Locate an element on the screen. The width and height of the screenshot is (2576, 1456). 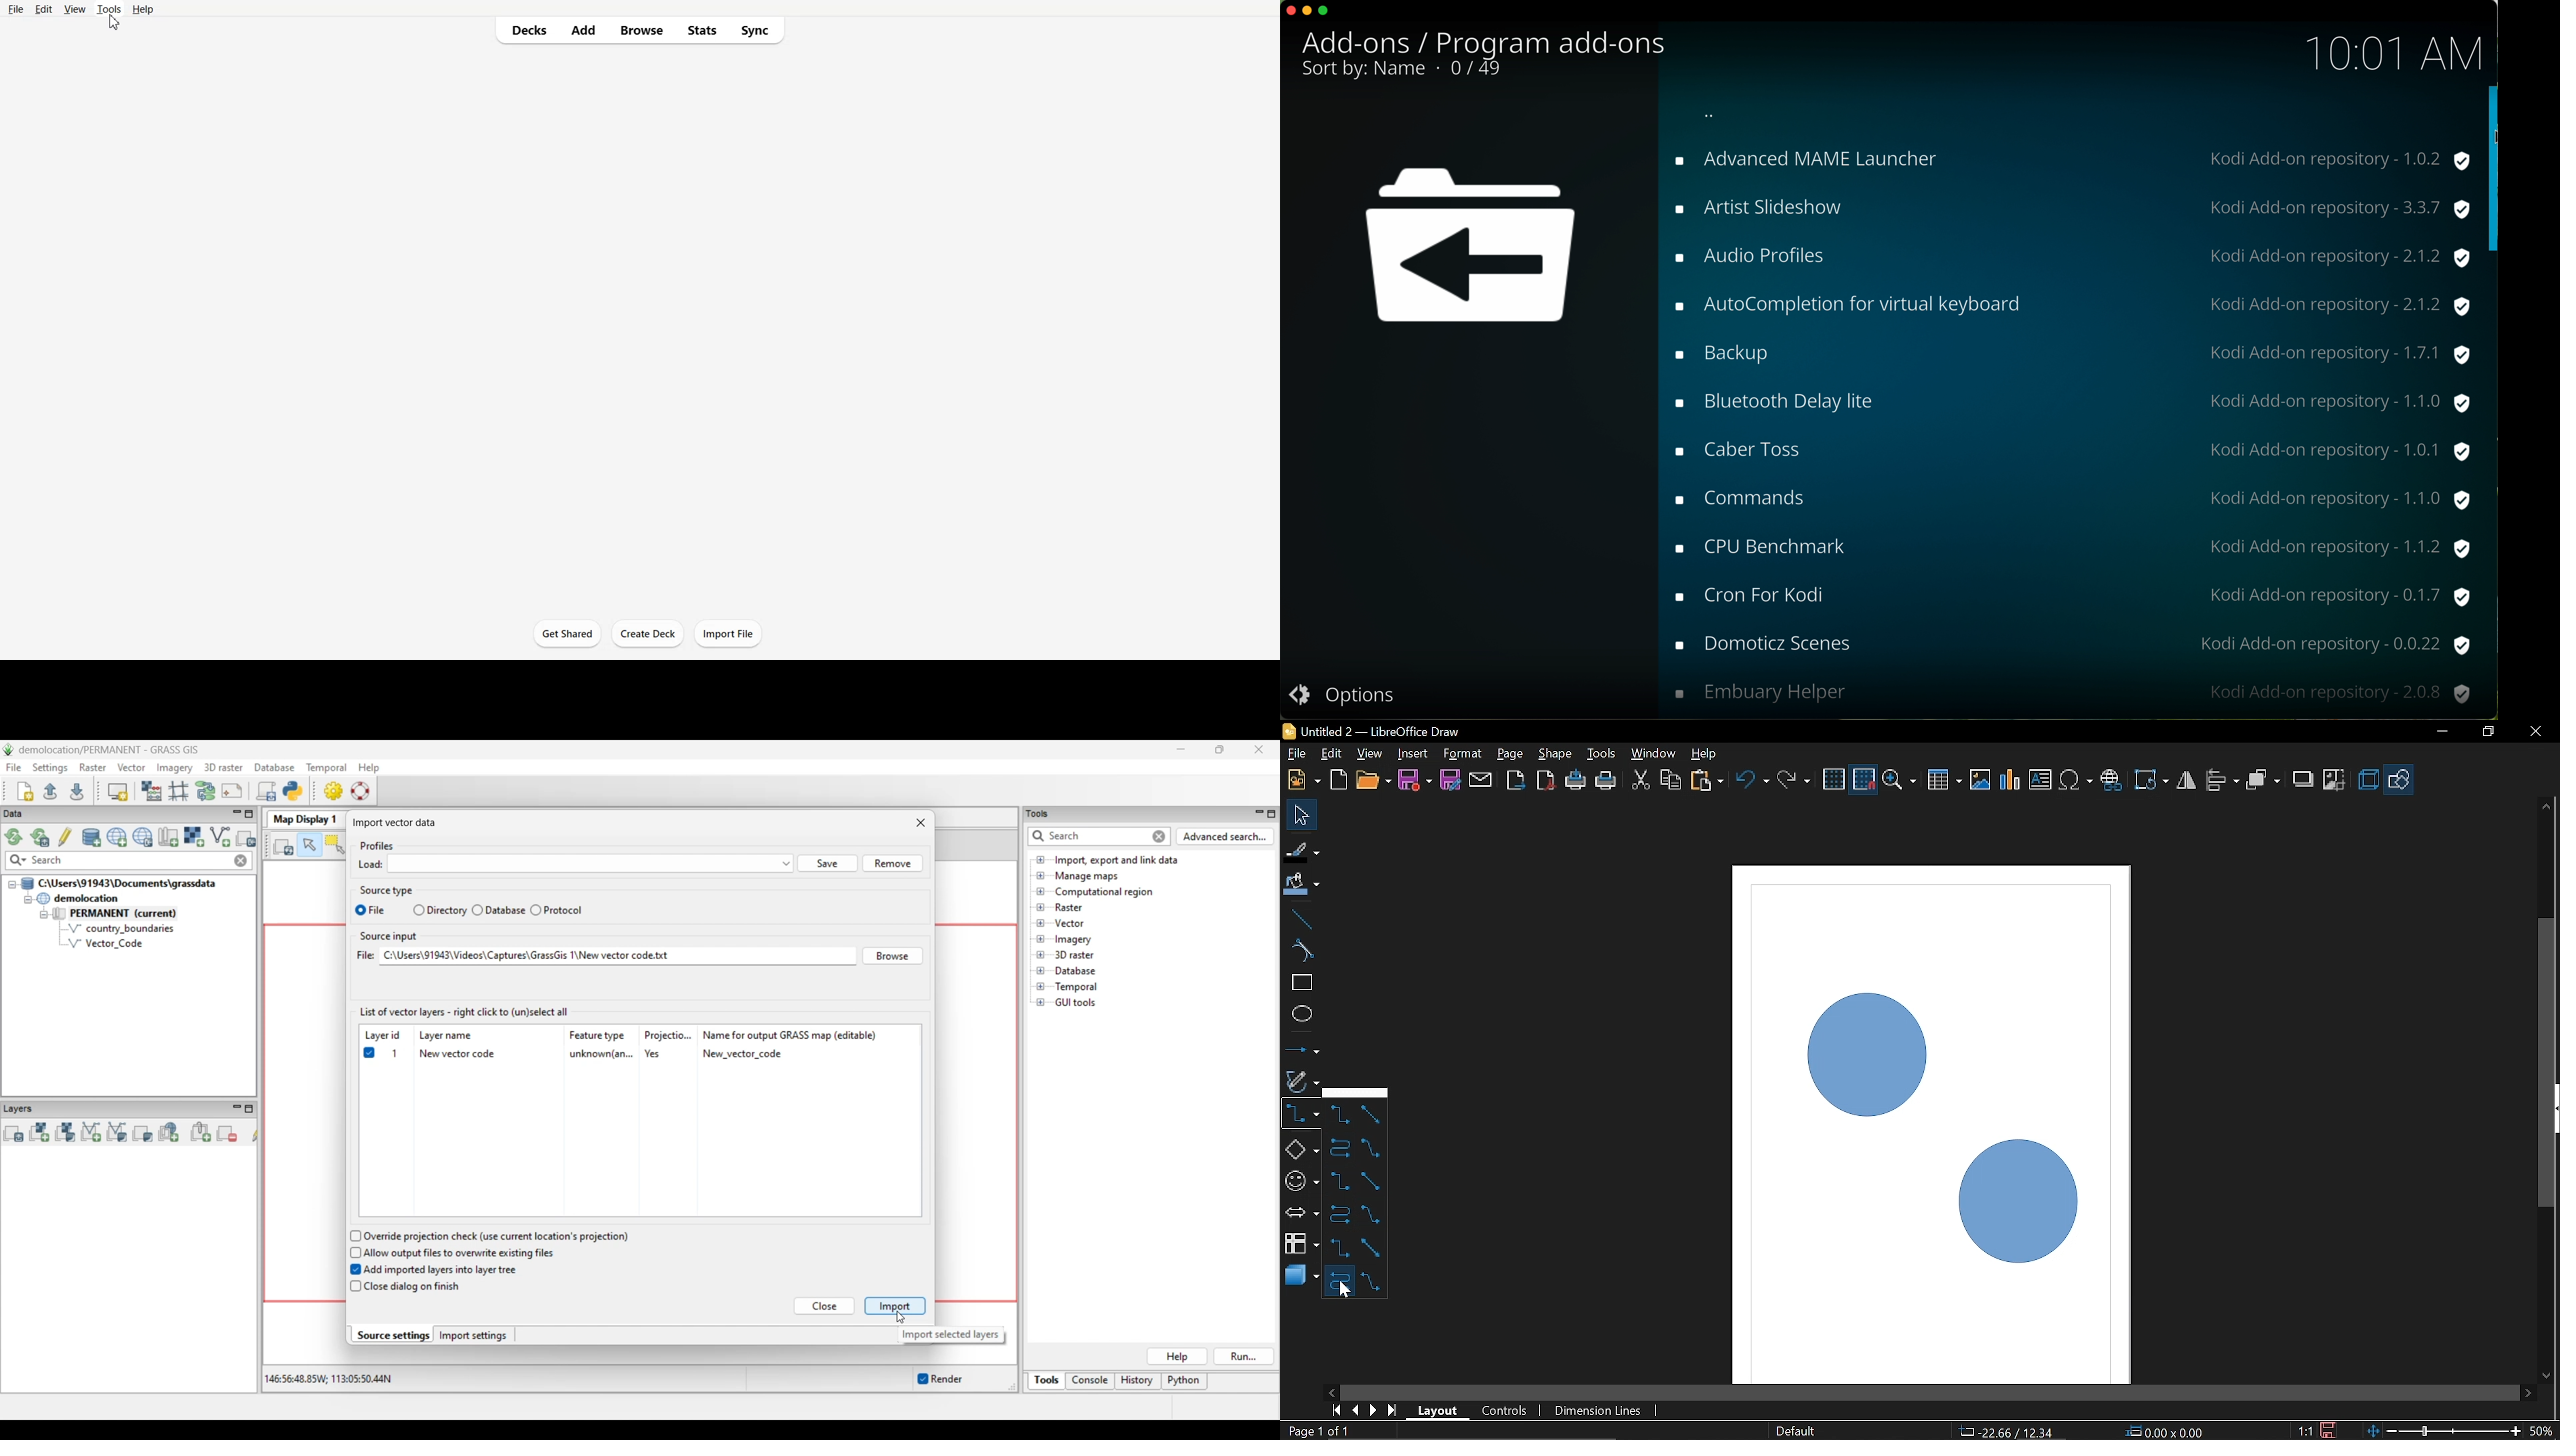
New is located at coordinates (1302, 781).